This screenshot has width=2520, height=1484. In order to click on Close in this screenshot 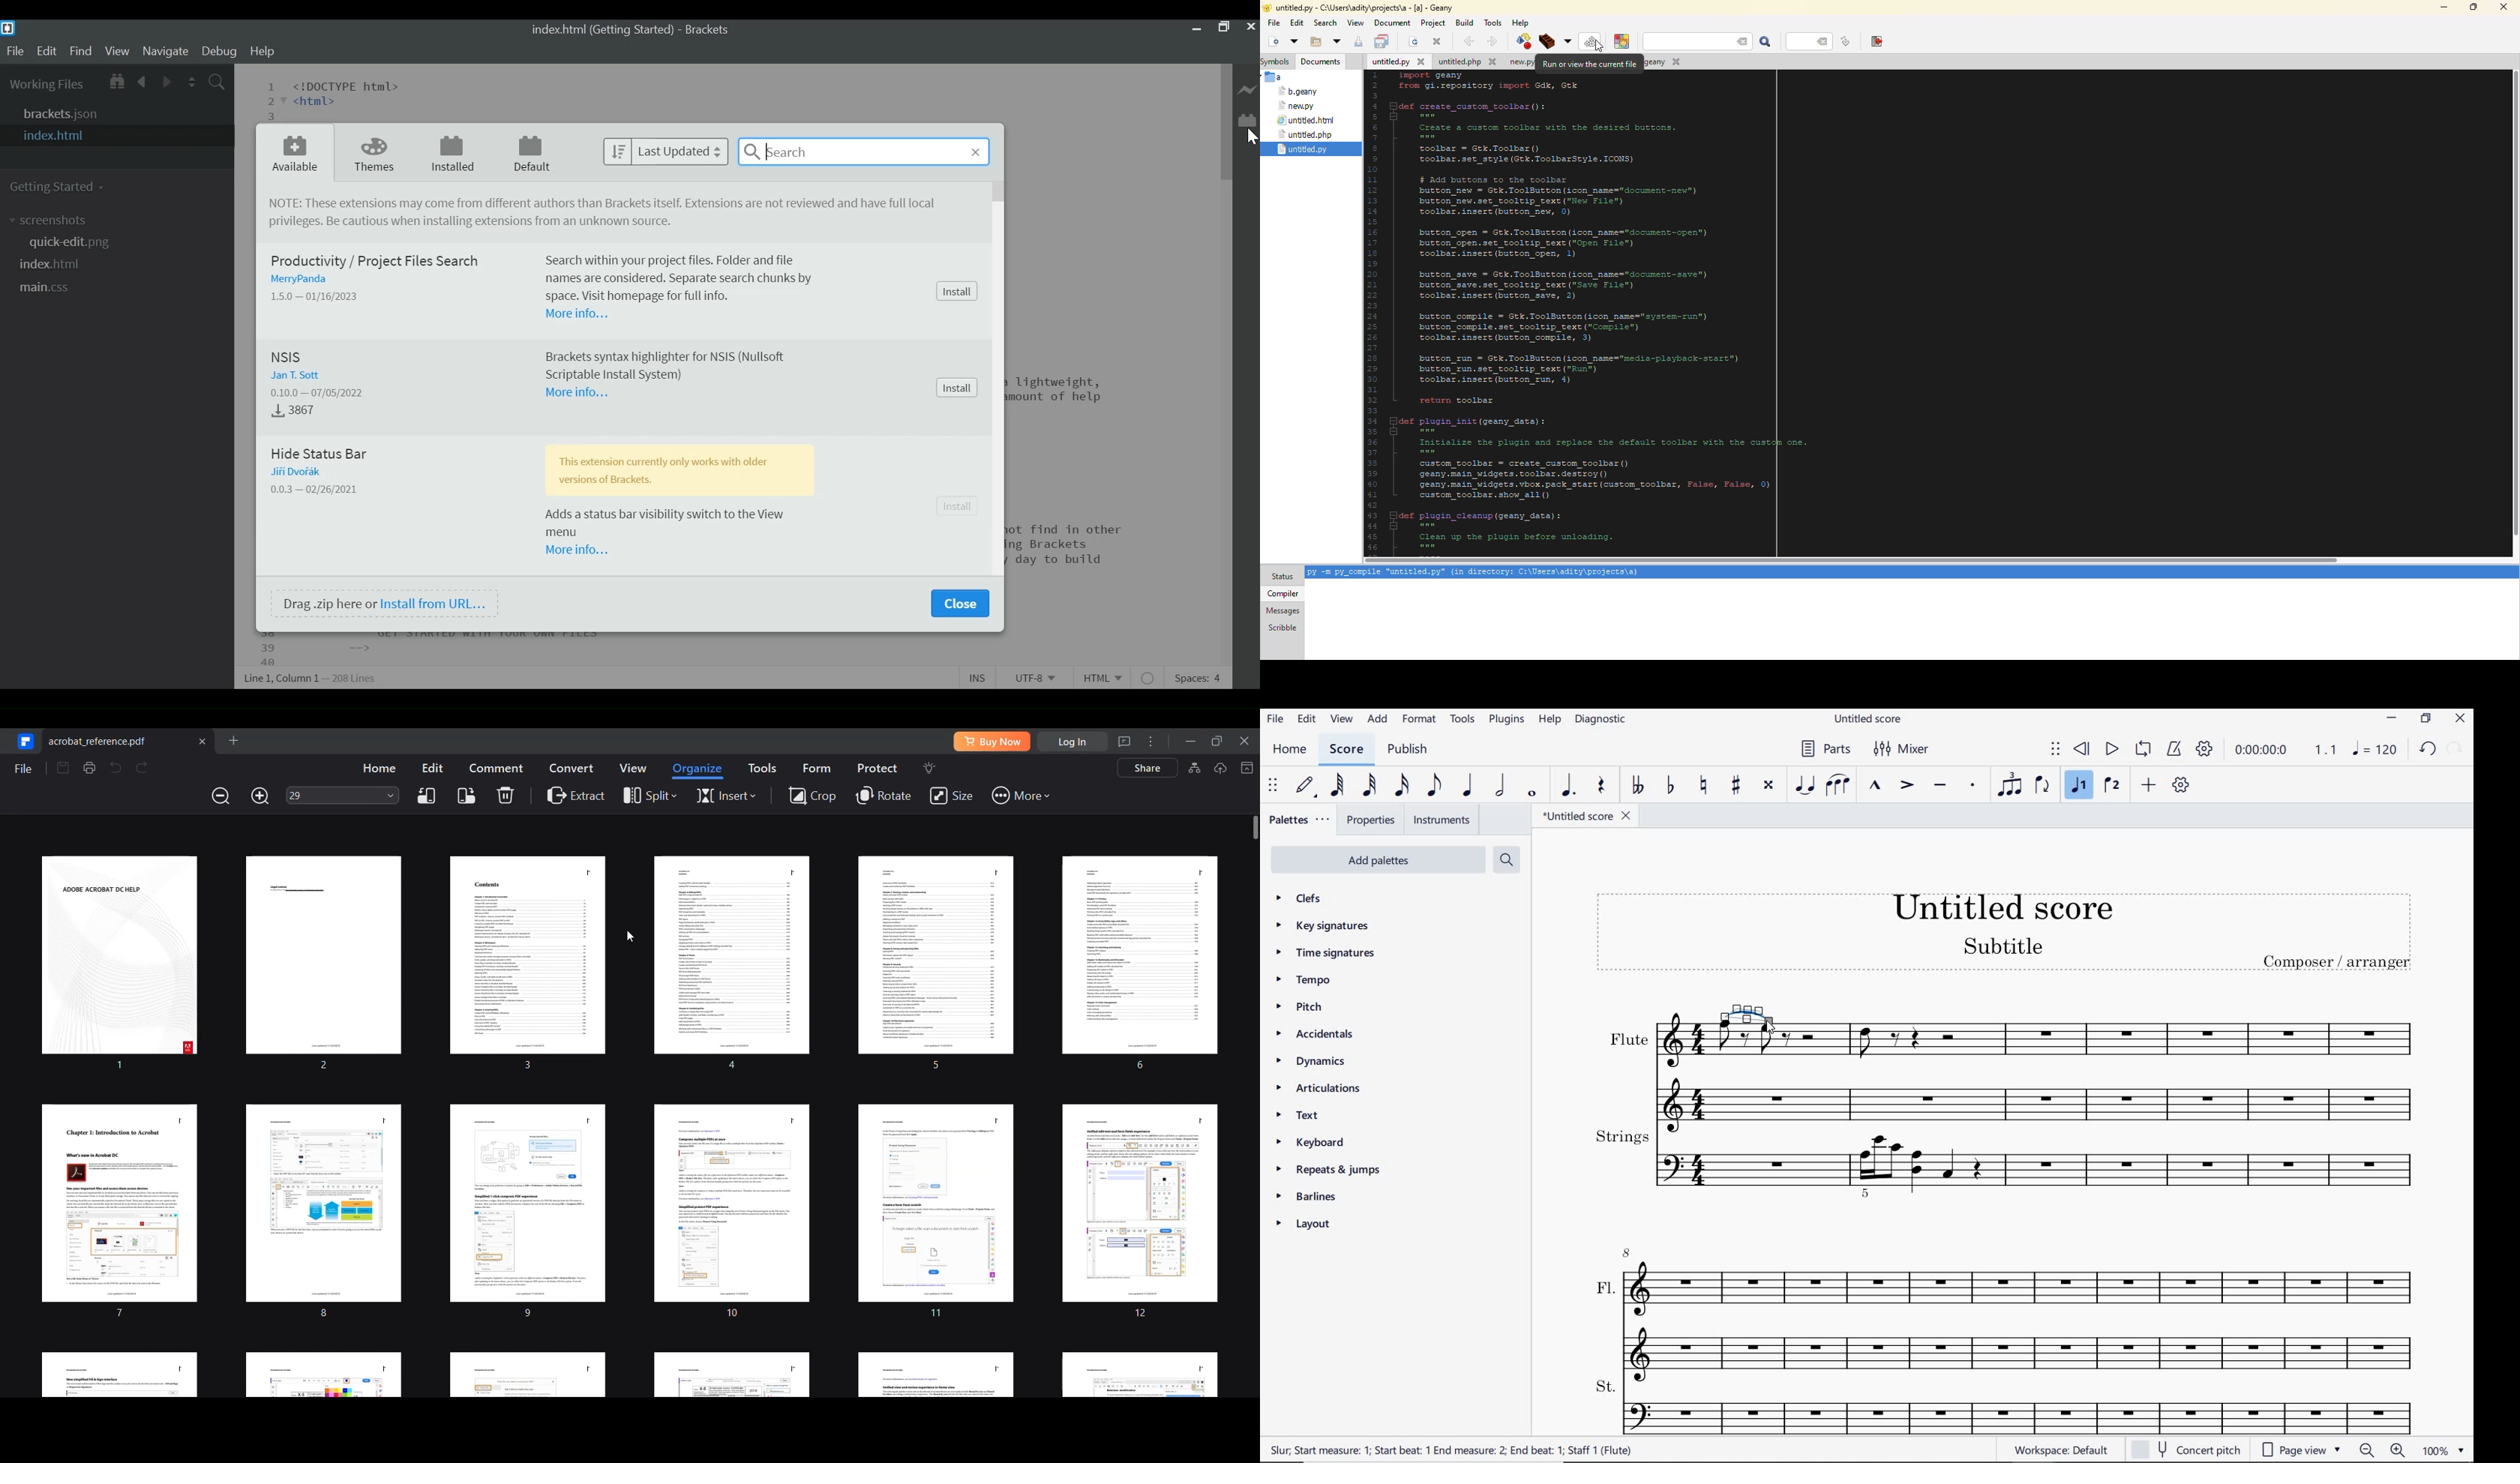, I will do `click(1251, 29)`.